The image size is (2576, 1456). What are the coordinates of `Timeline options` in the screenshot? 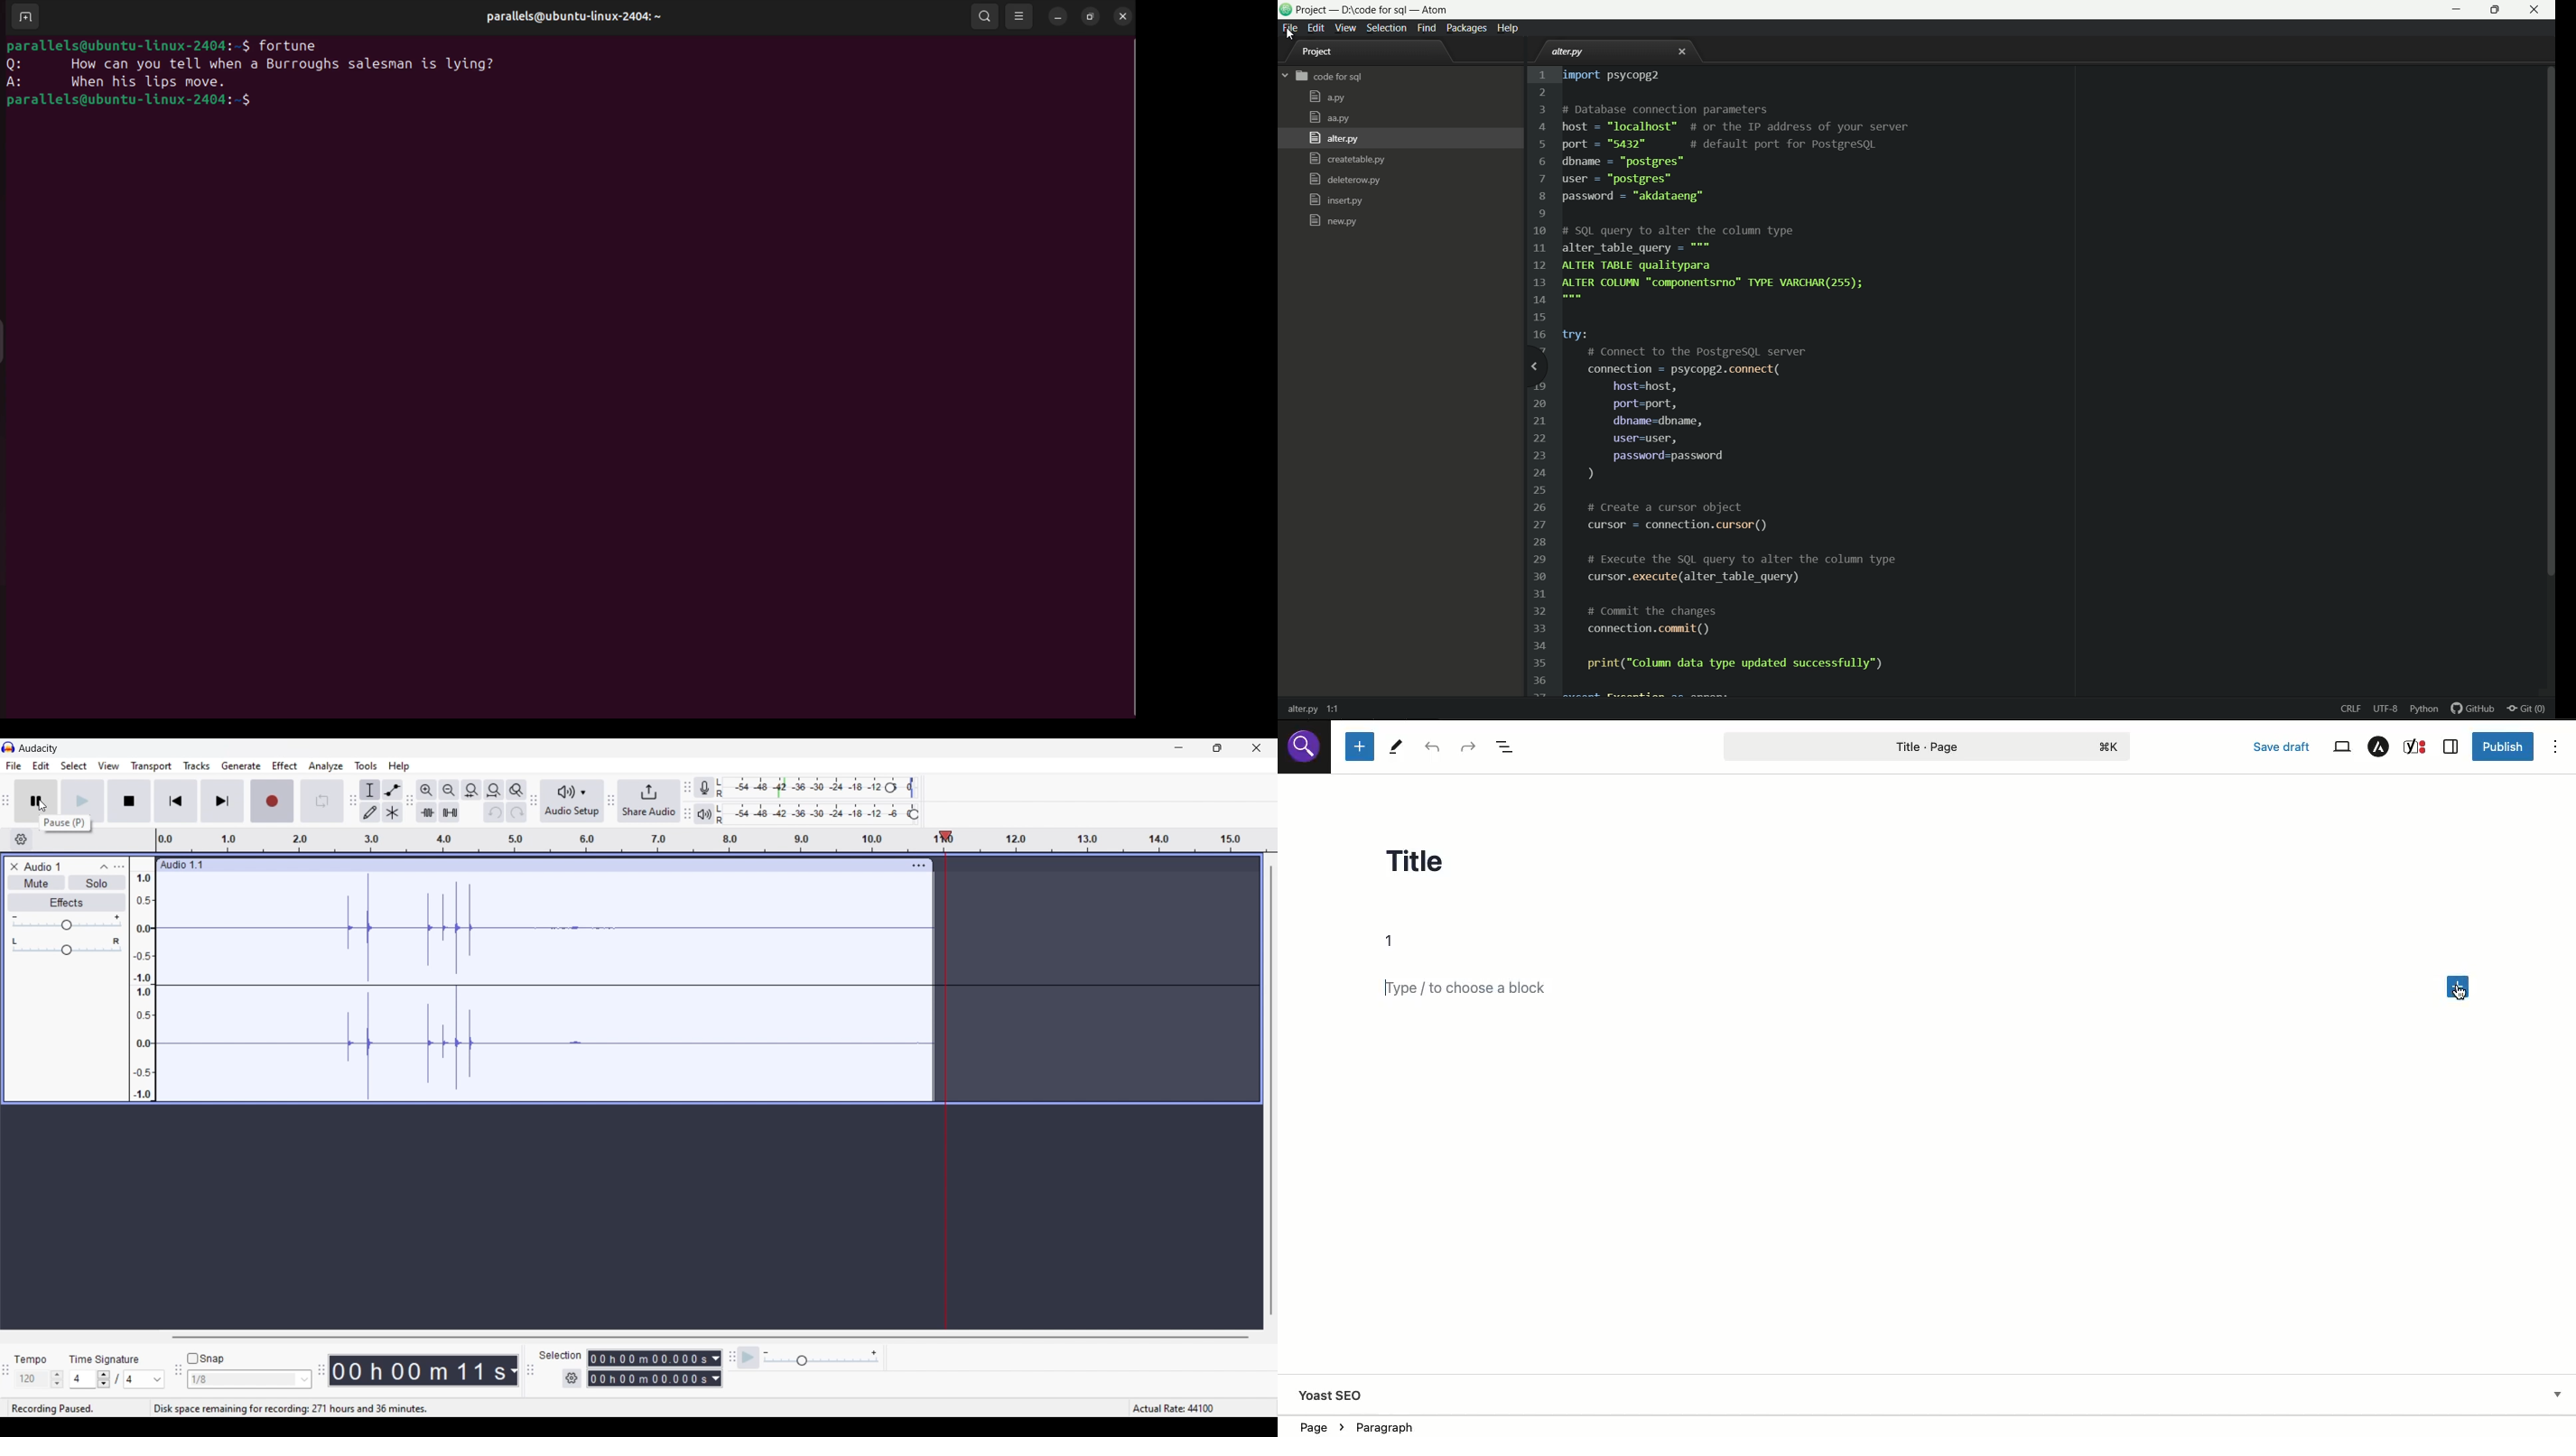 It's located at (21, 840).